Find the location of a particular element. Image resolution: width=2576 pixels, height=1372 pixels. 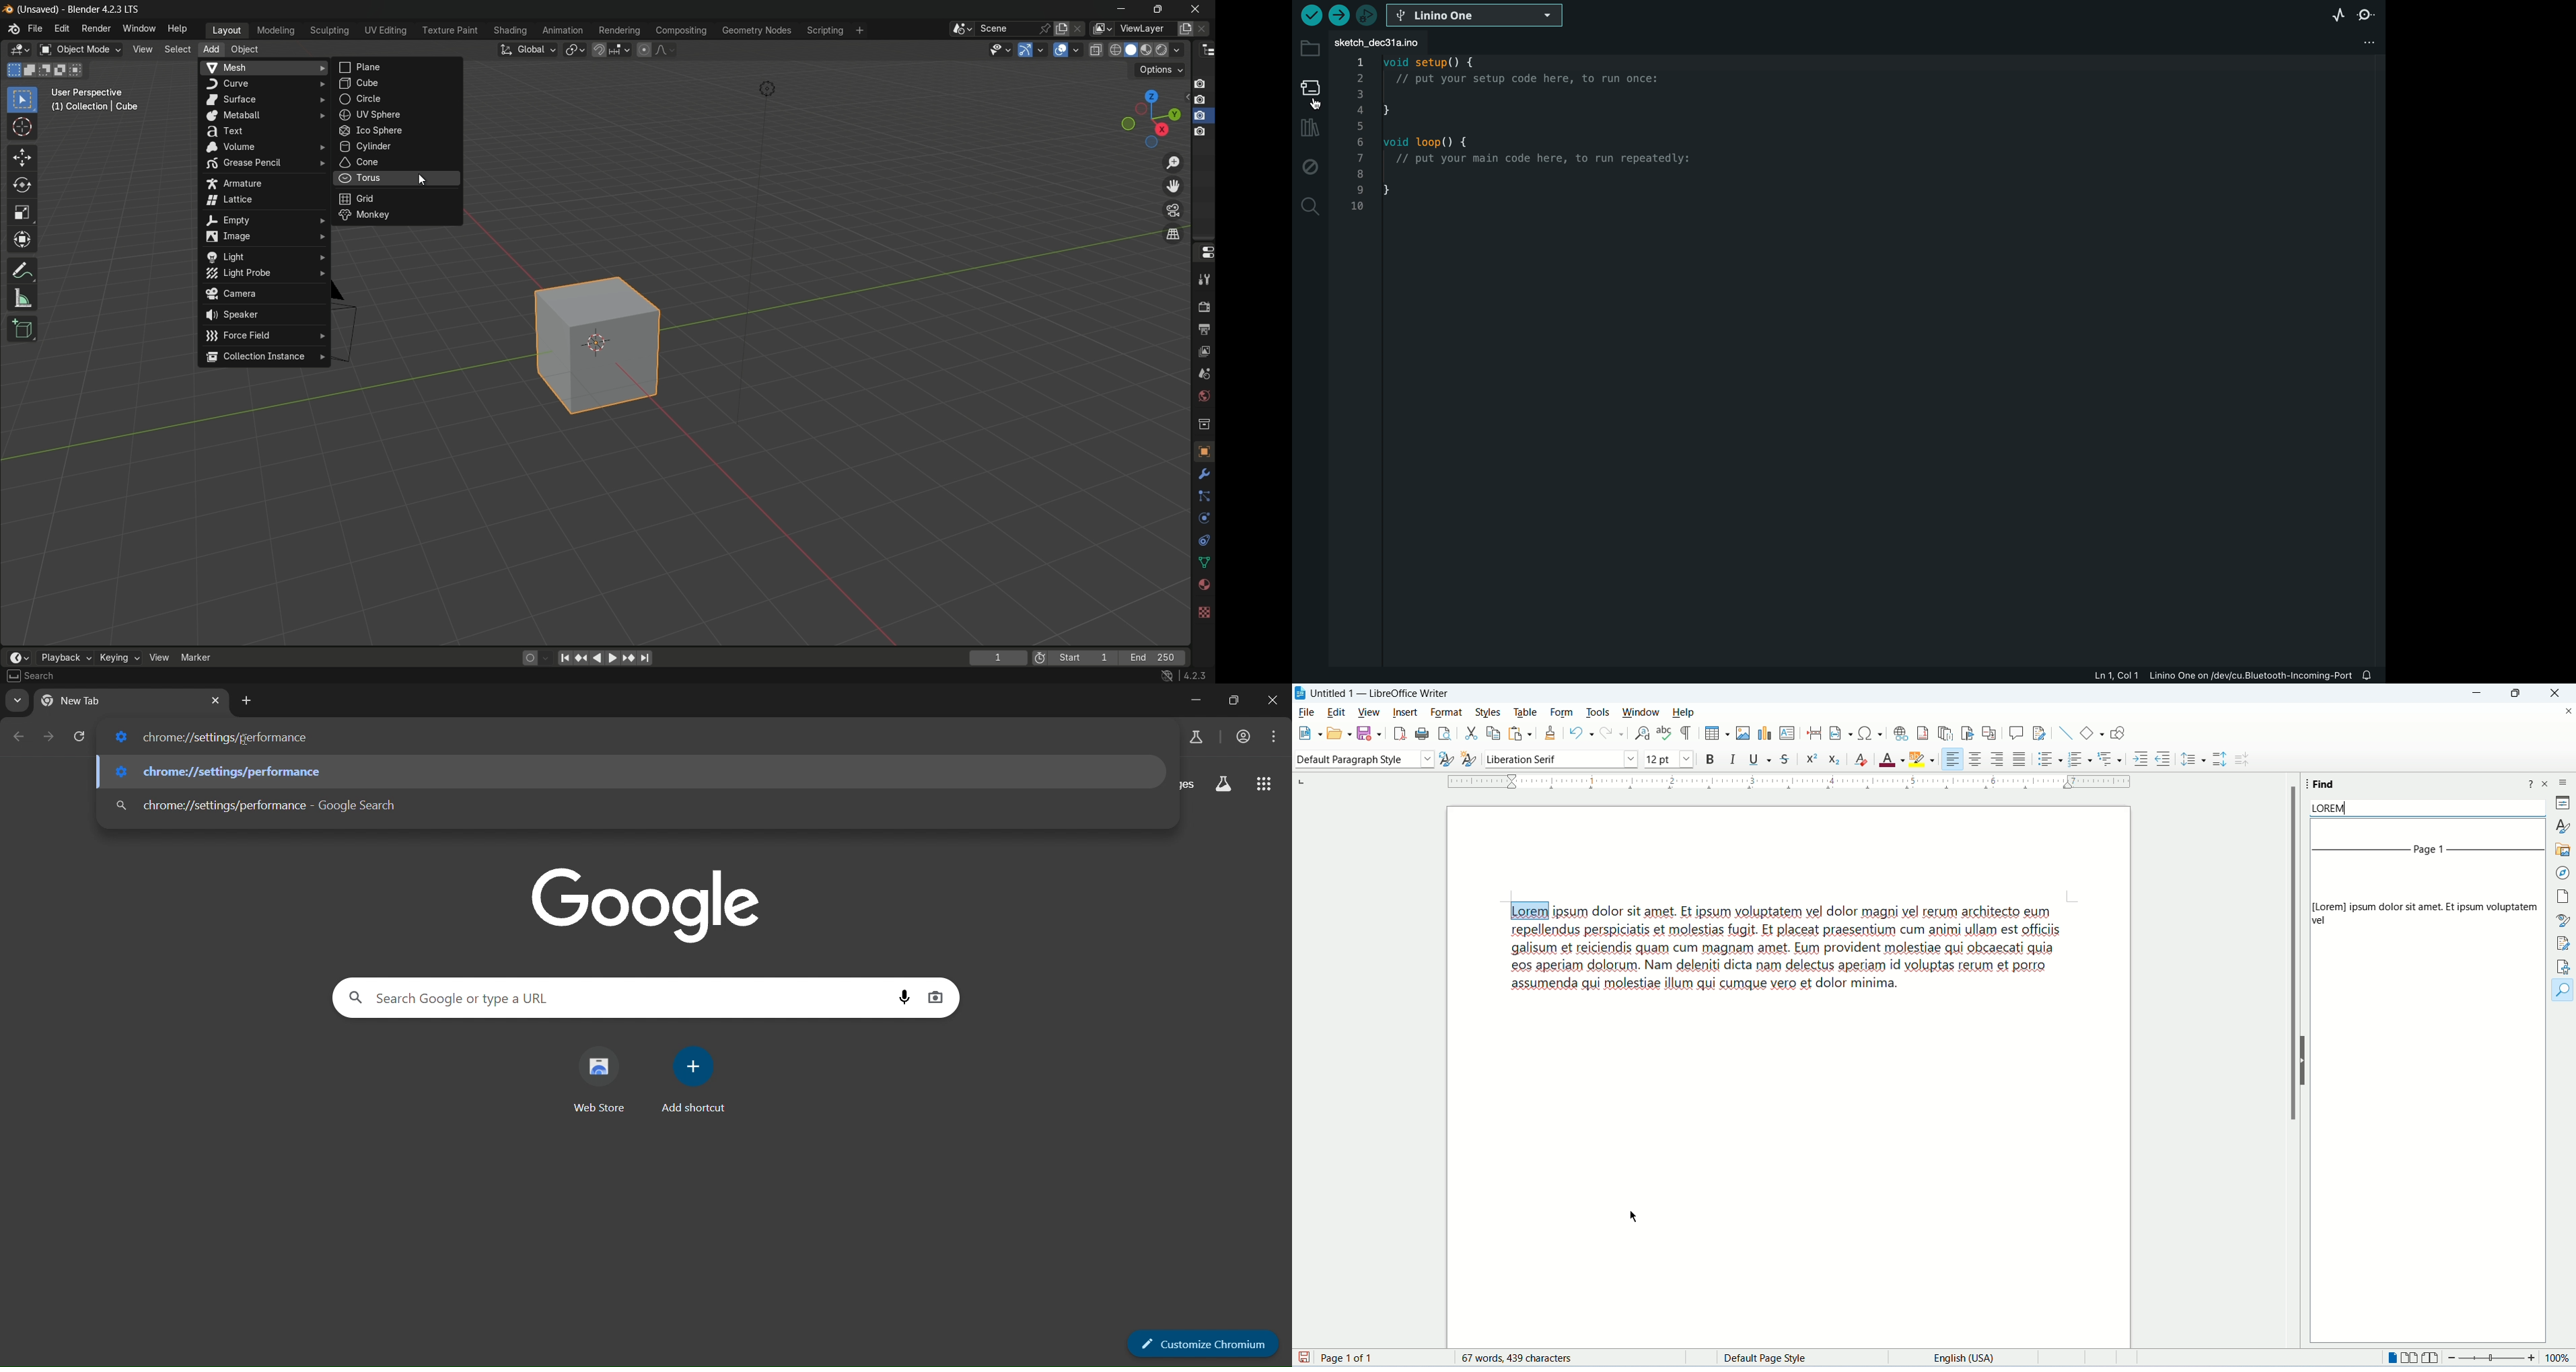

underline is located at coordinates (1760, 760).